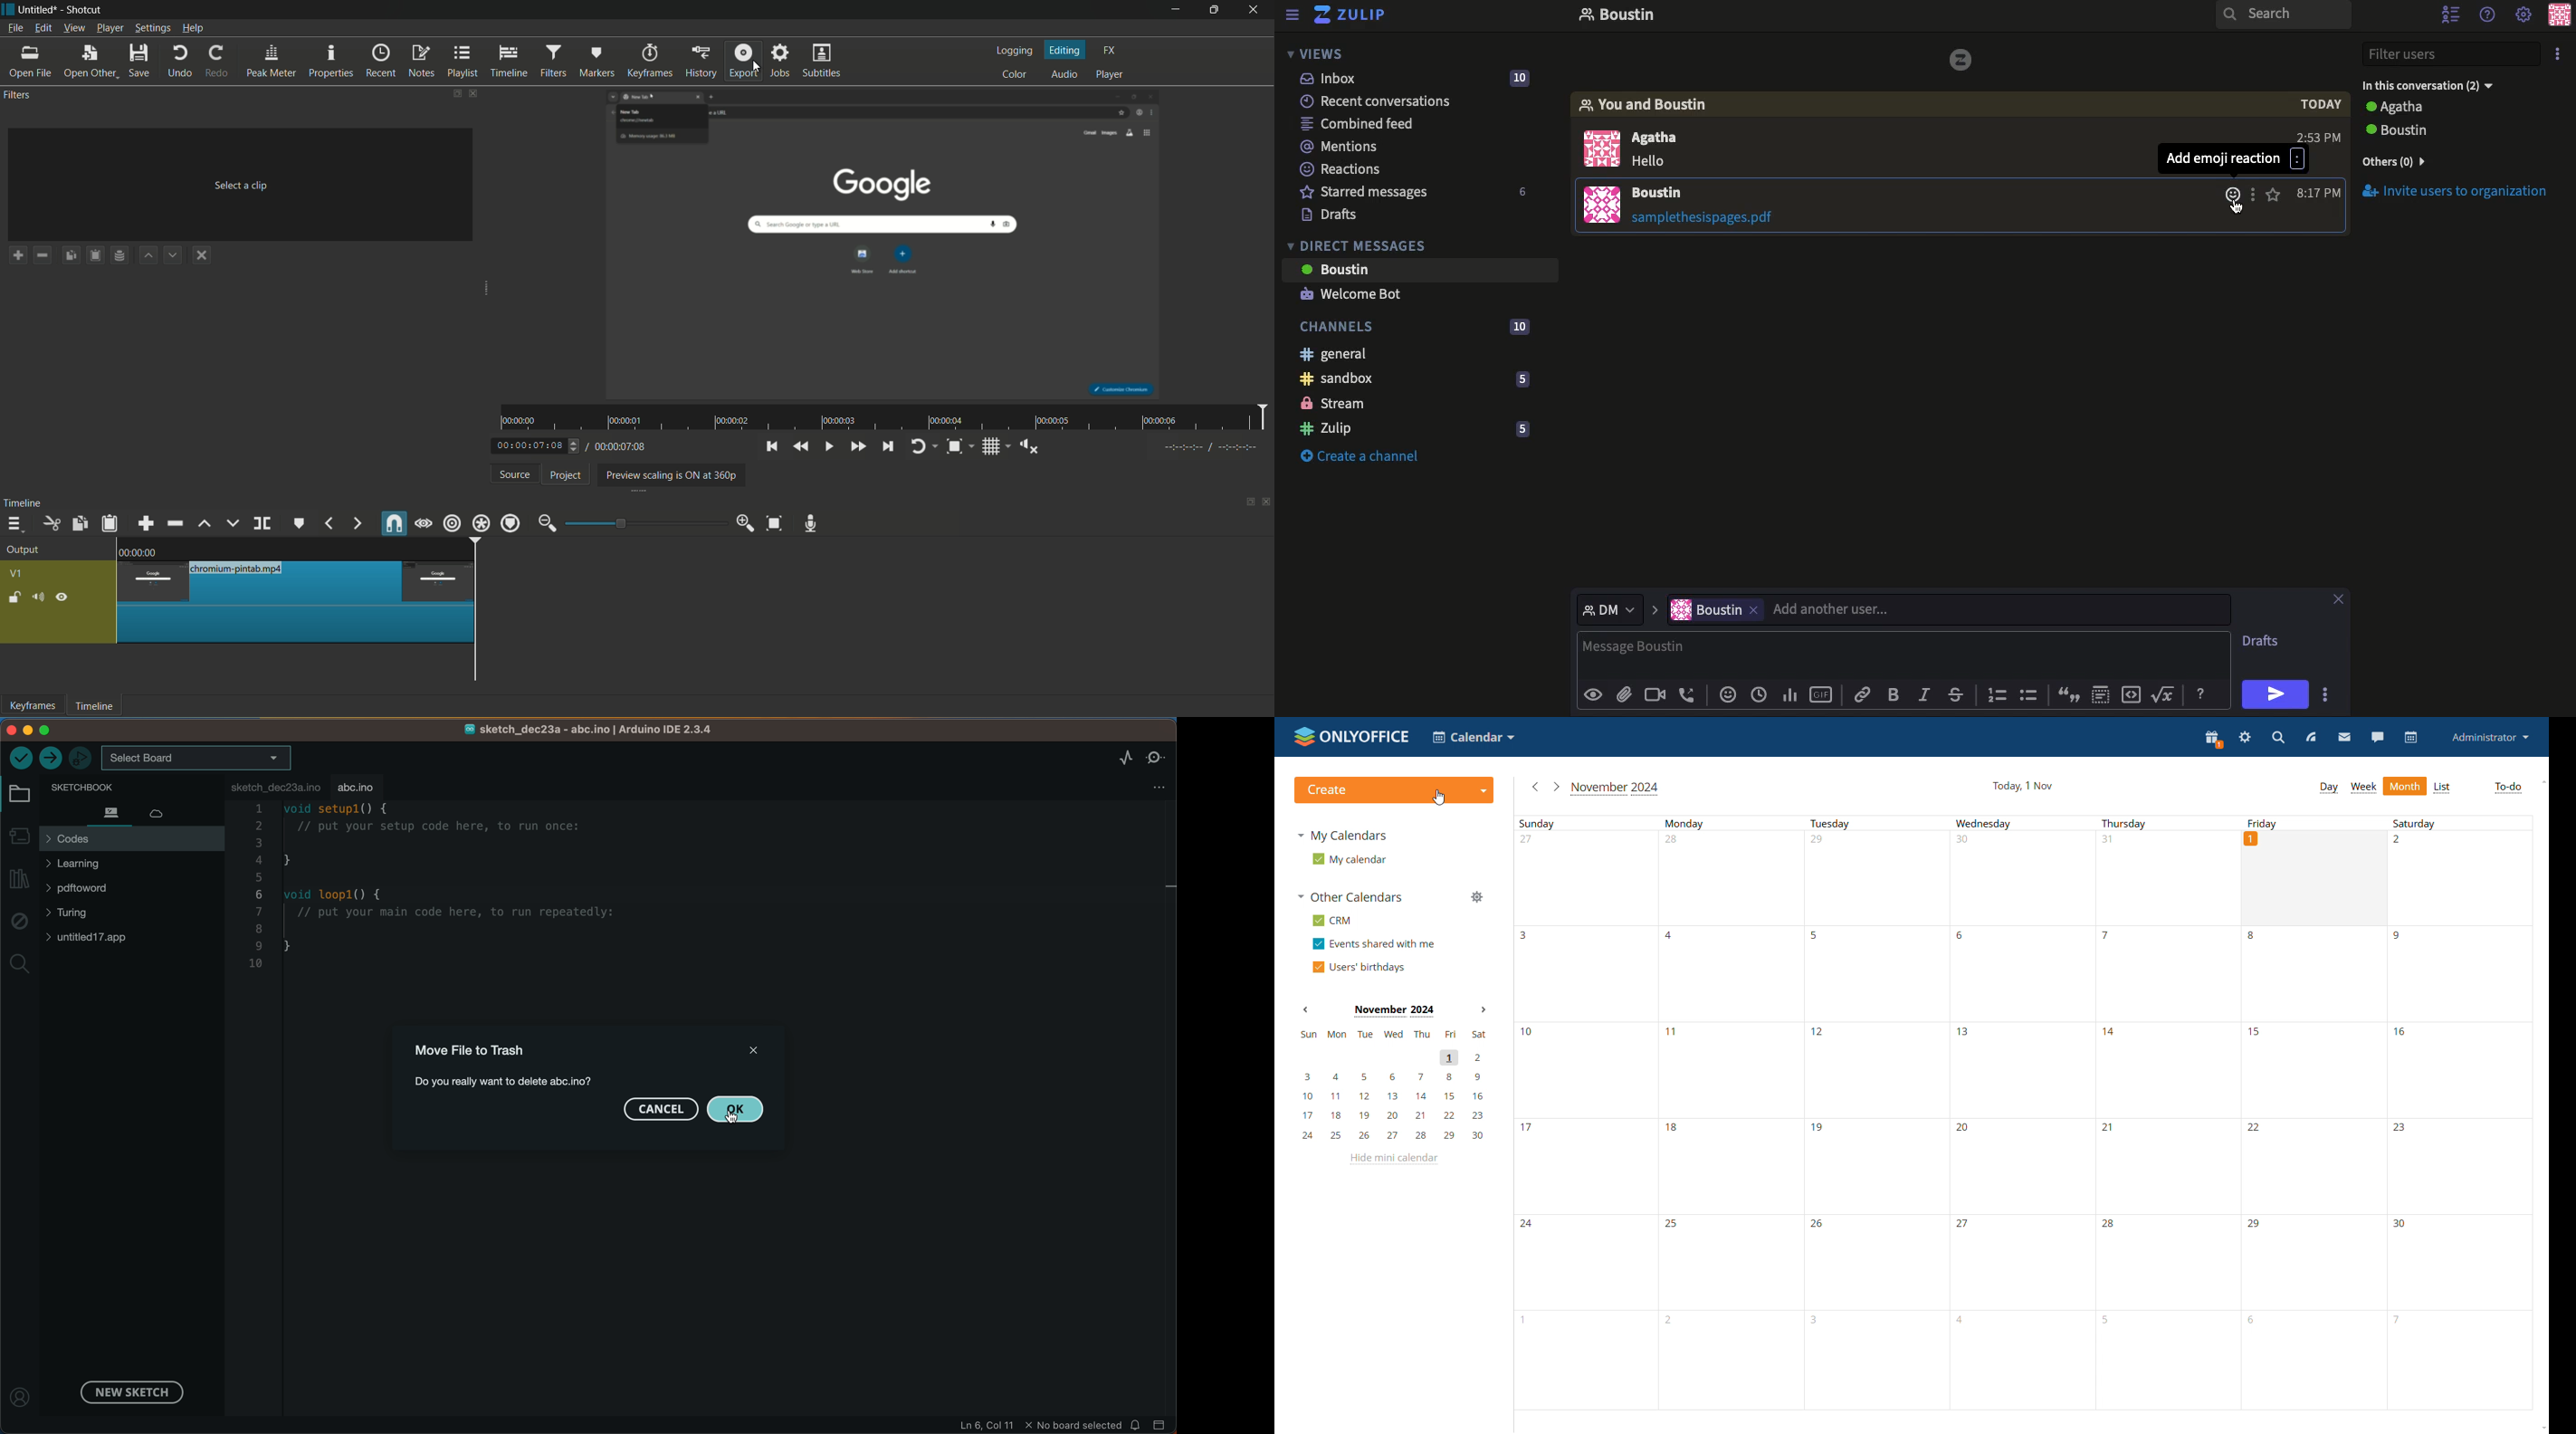 This screenshot has height=1456, width=2576. What do you see at coordinates (992, 447) in the screenshot?
I see `toggle grid` at bounding box center [992, 447].